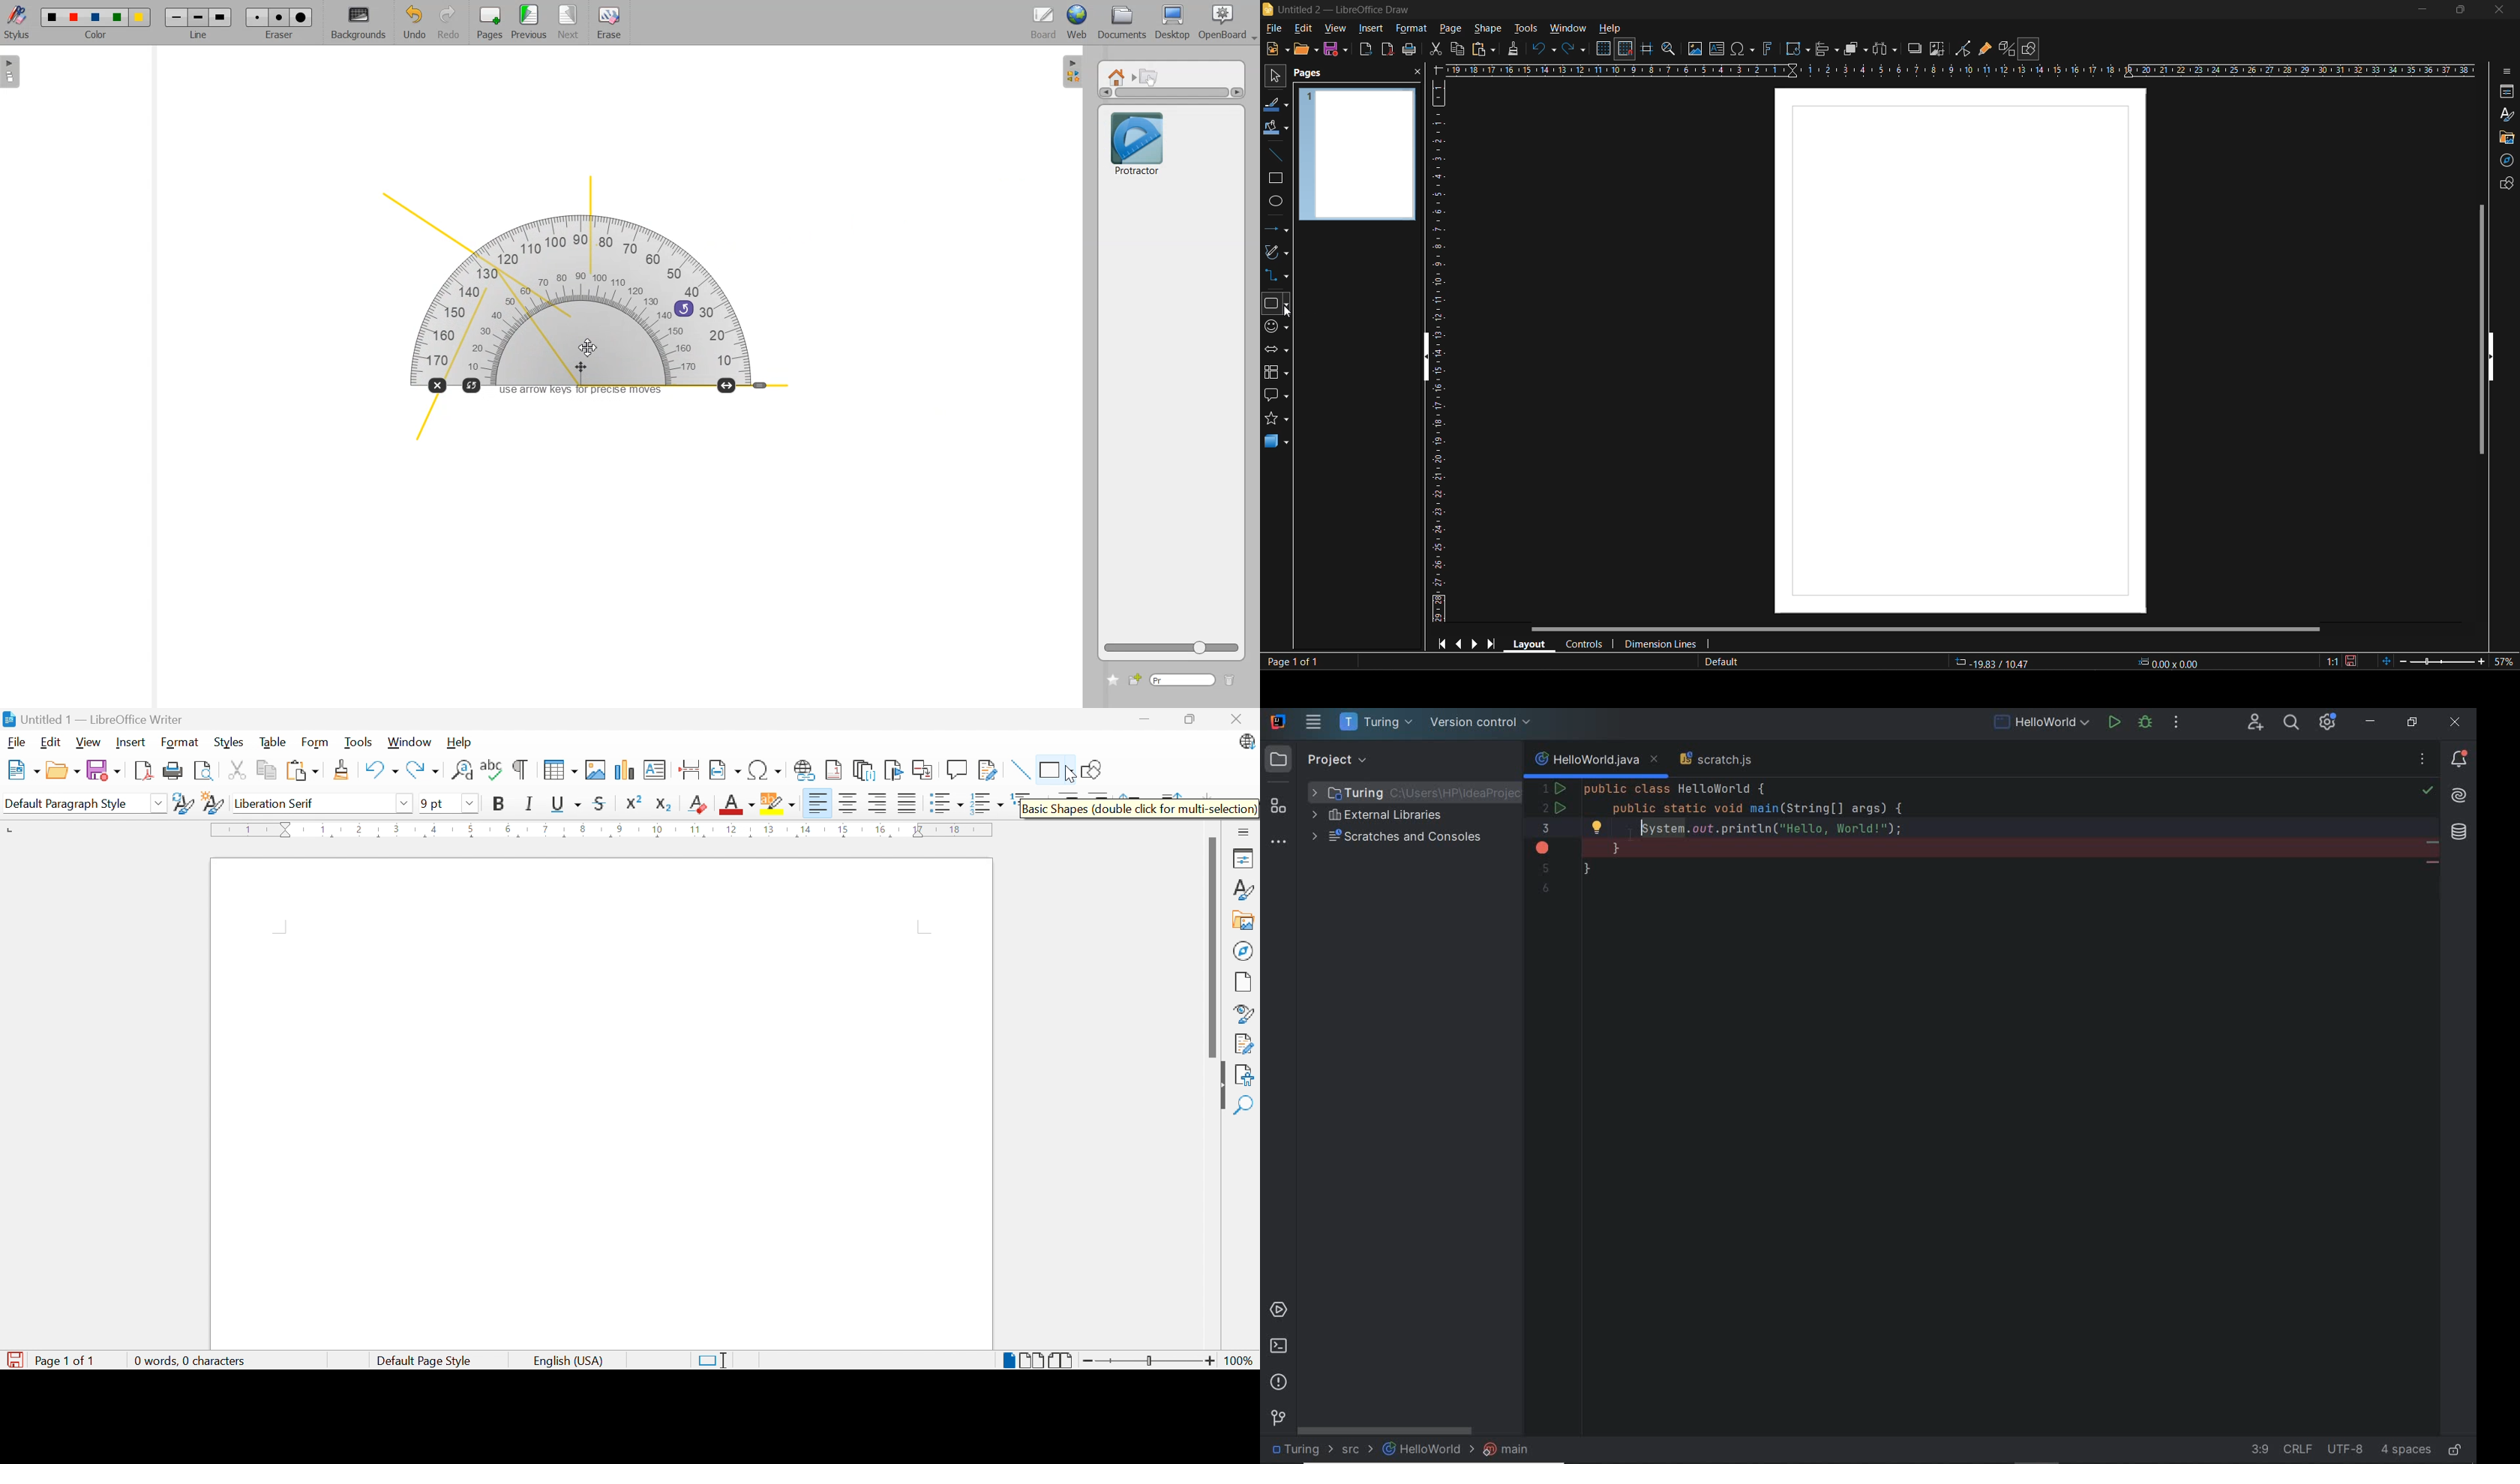 This screenshot has width=2520, height=1484. I want to click on ellipse, so click(1276, 202).